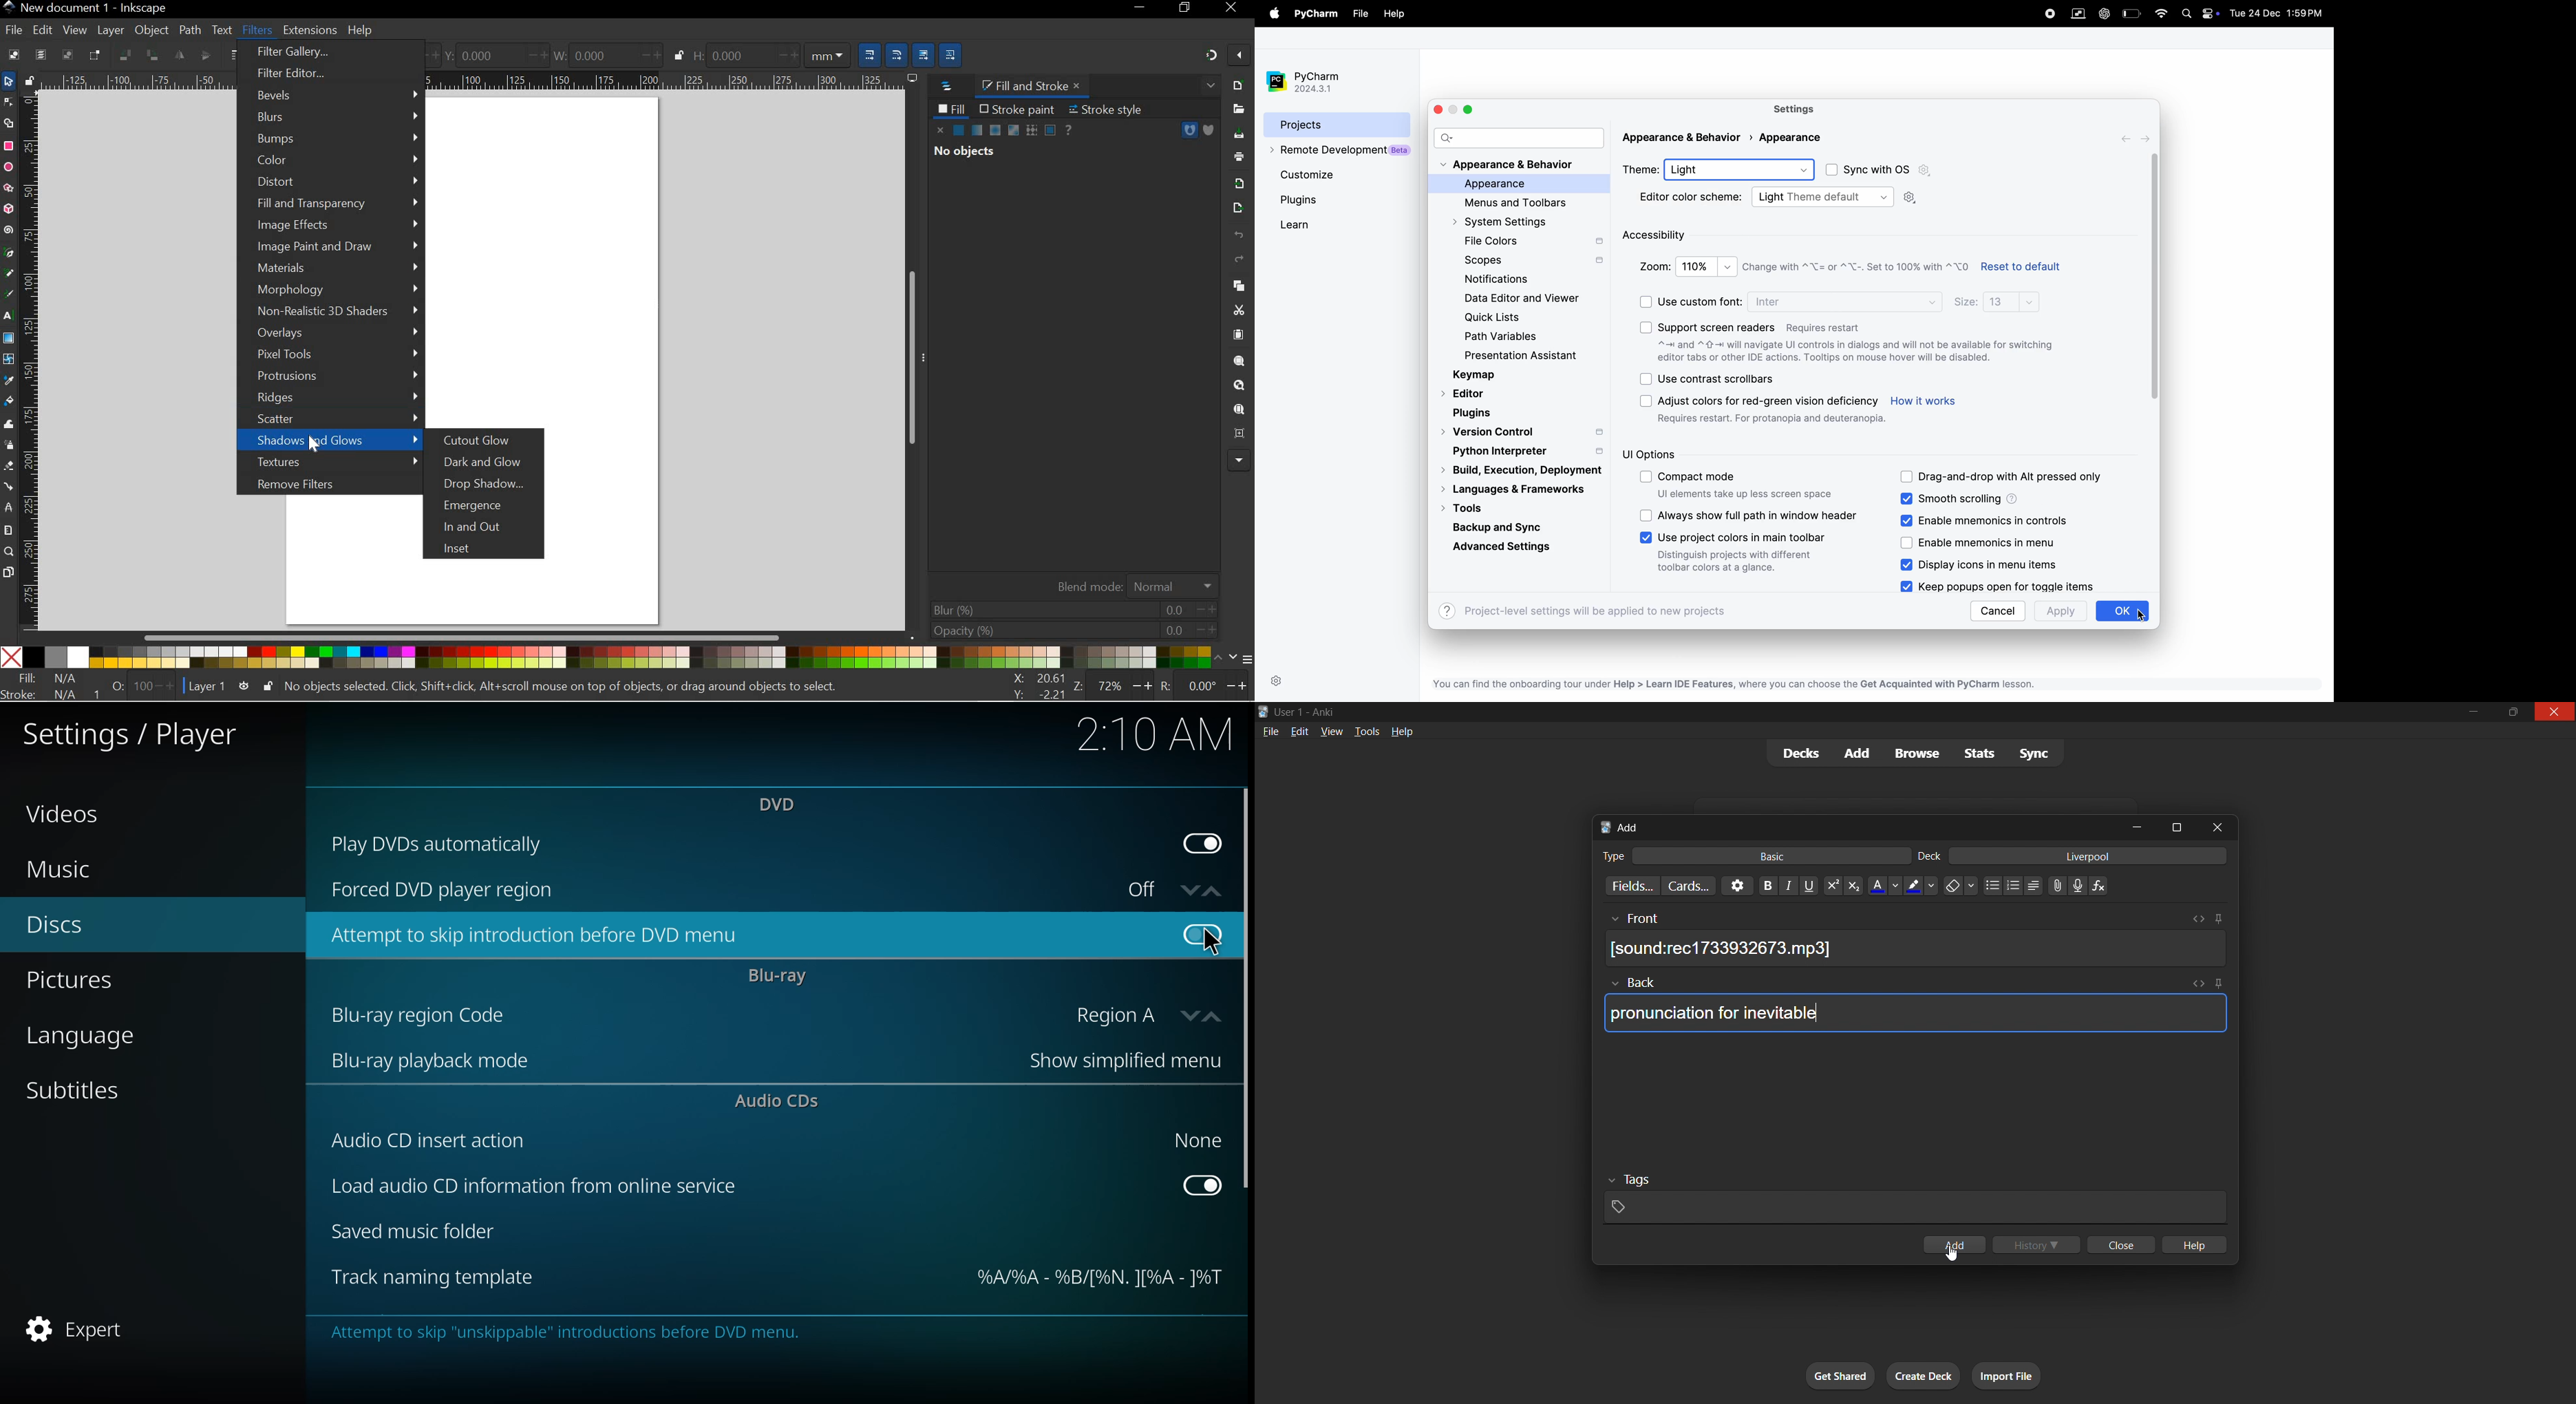 This screenshot has height=1428, width=2576. Describe the element at coordinates (64, 813) in the screenshot. I see `videos` at that location.